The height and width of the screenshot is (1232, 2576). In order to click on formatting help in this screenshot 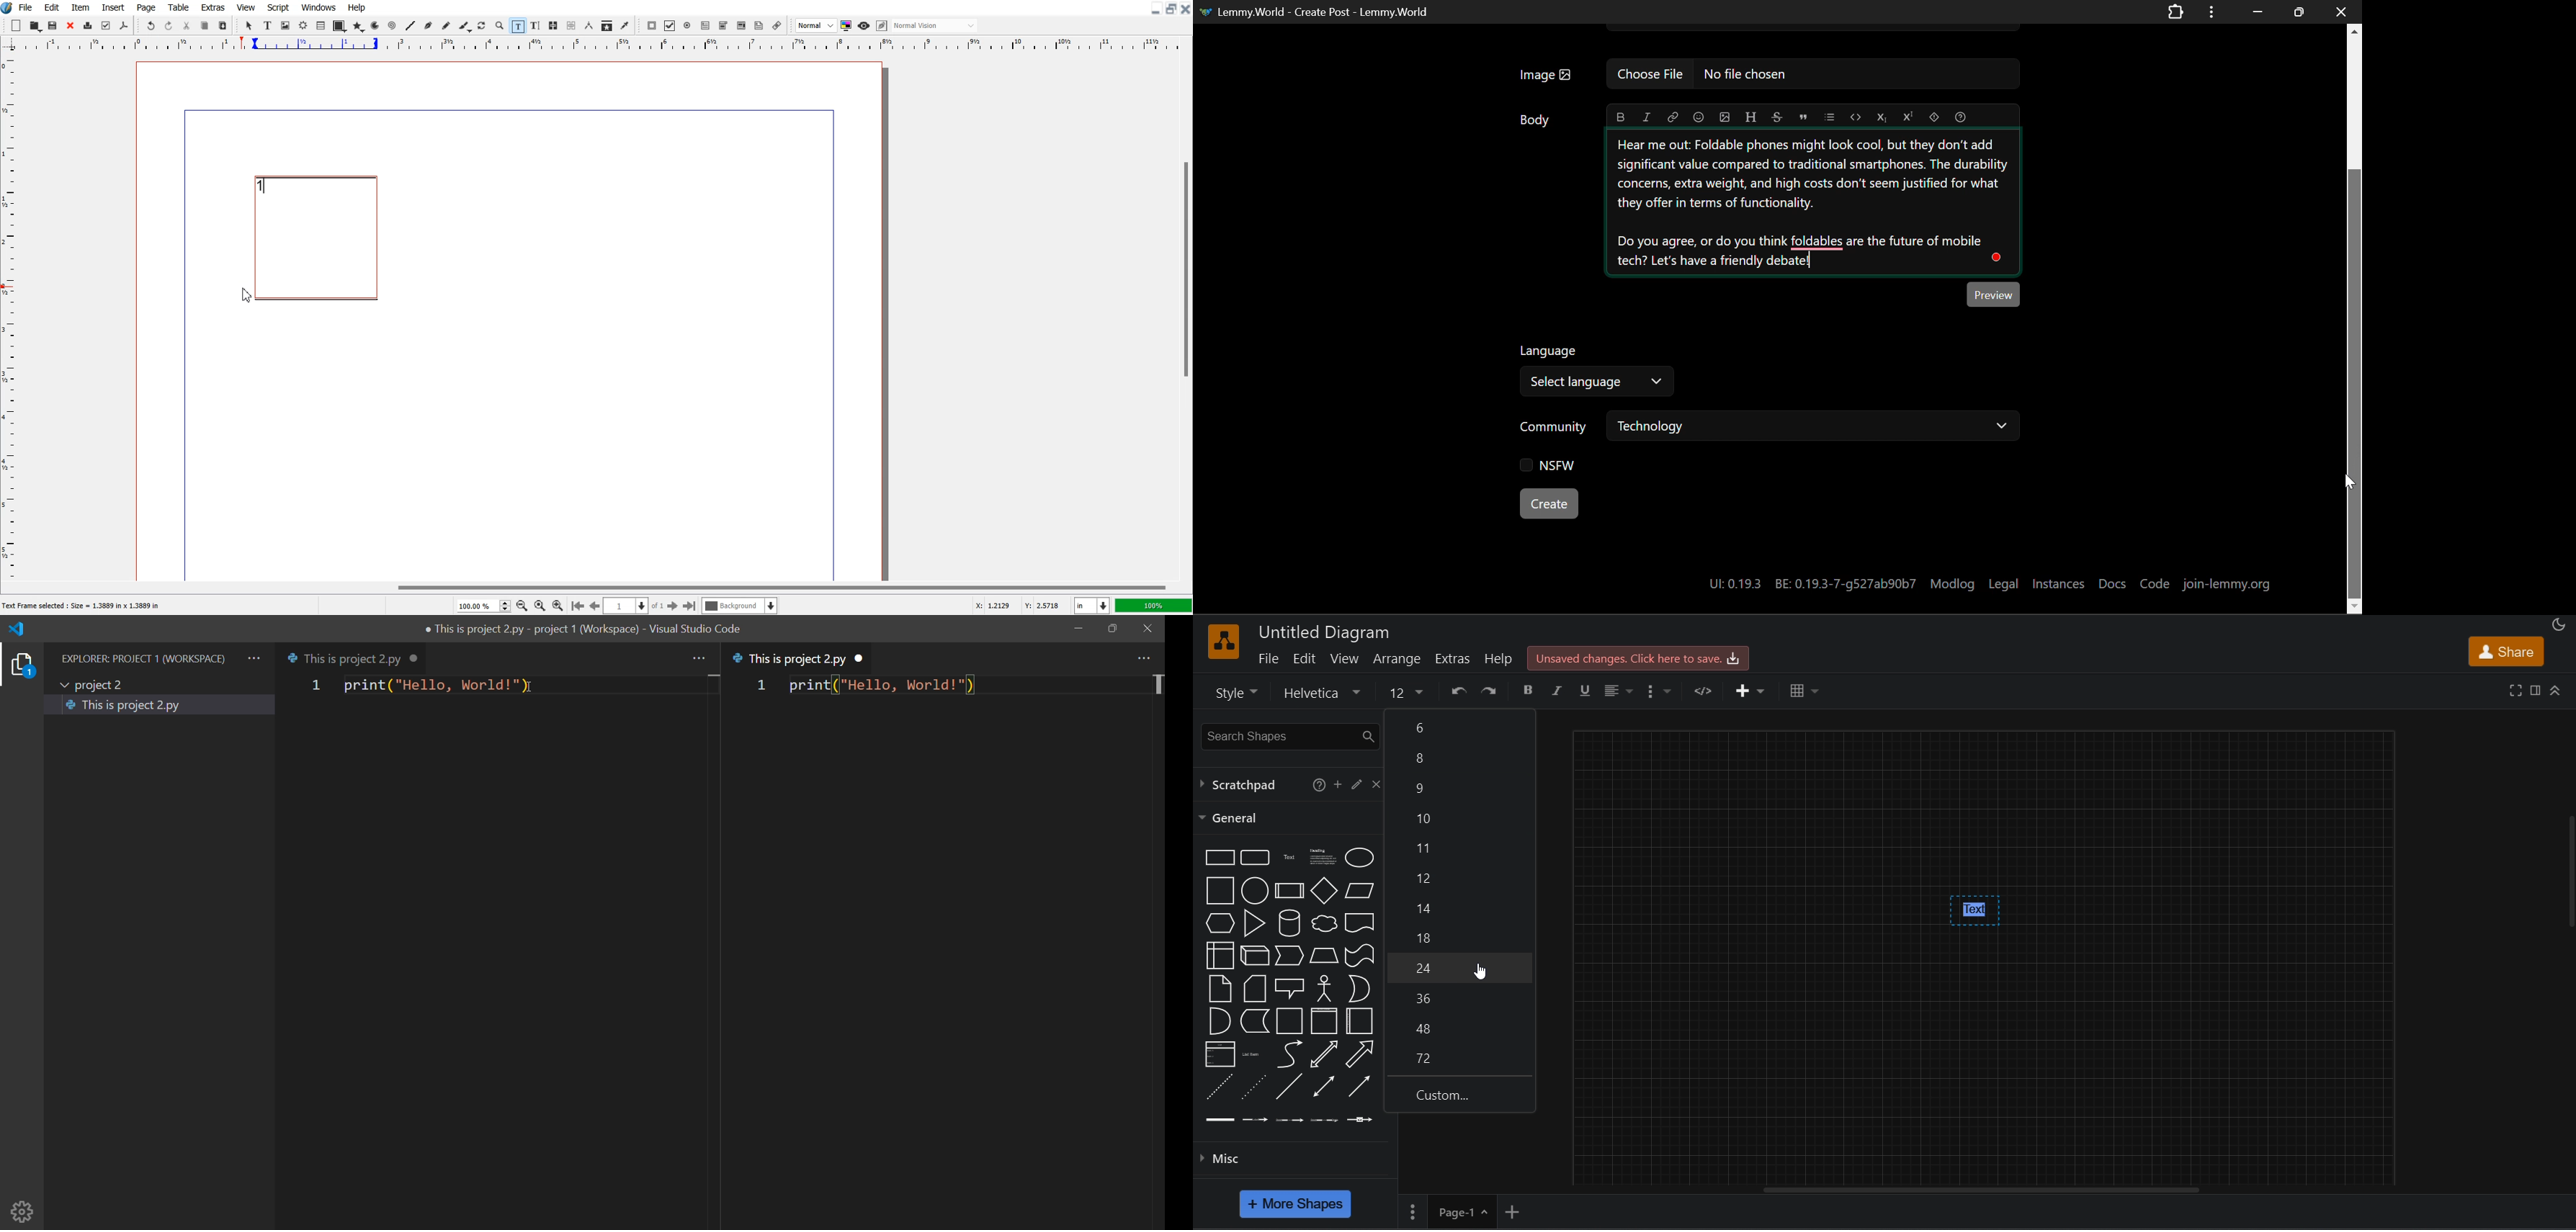, I will do `click(1960, 116)`.